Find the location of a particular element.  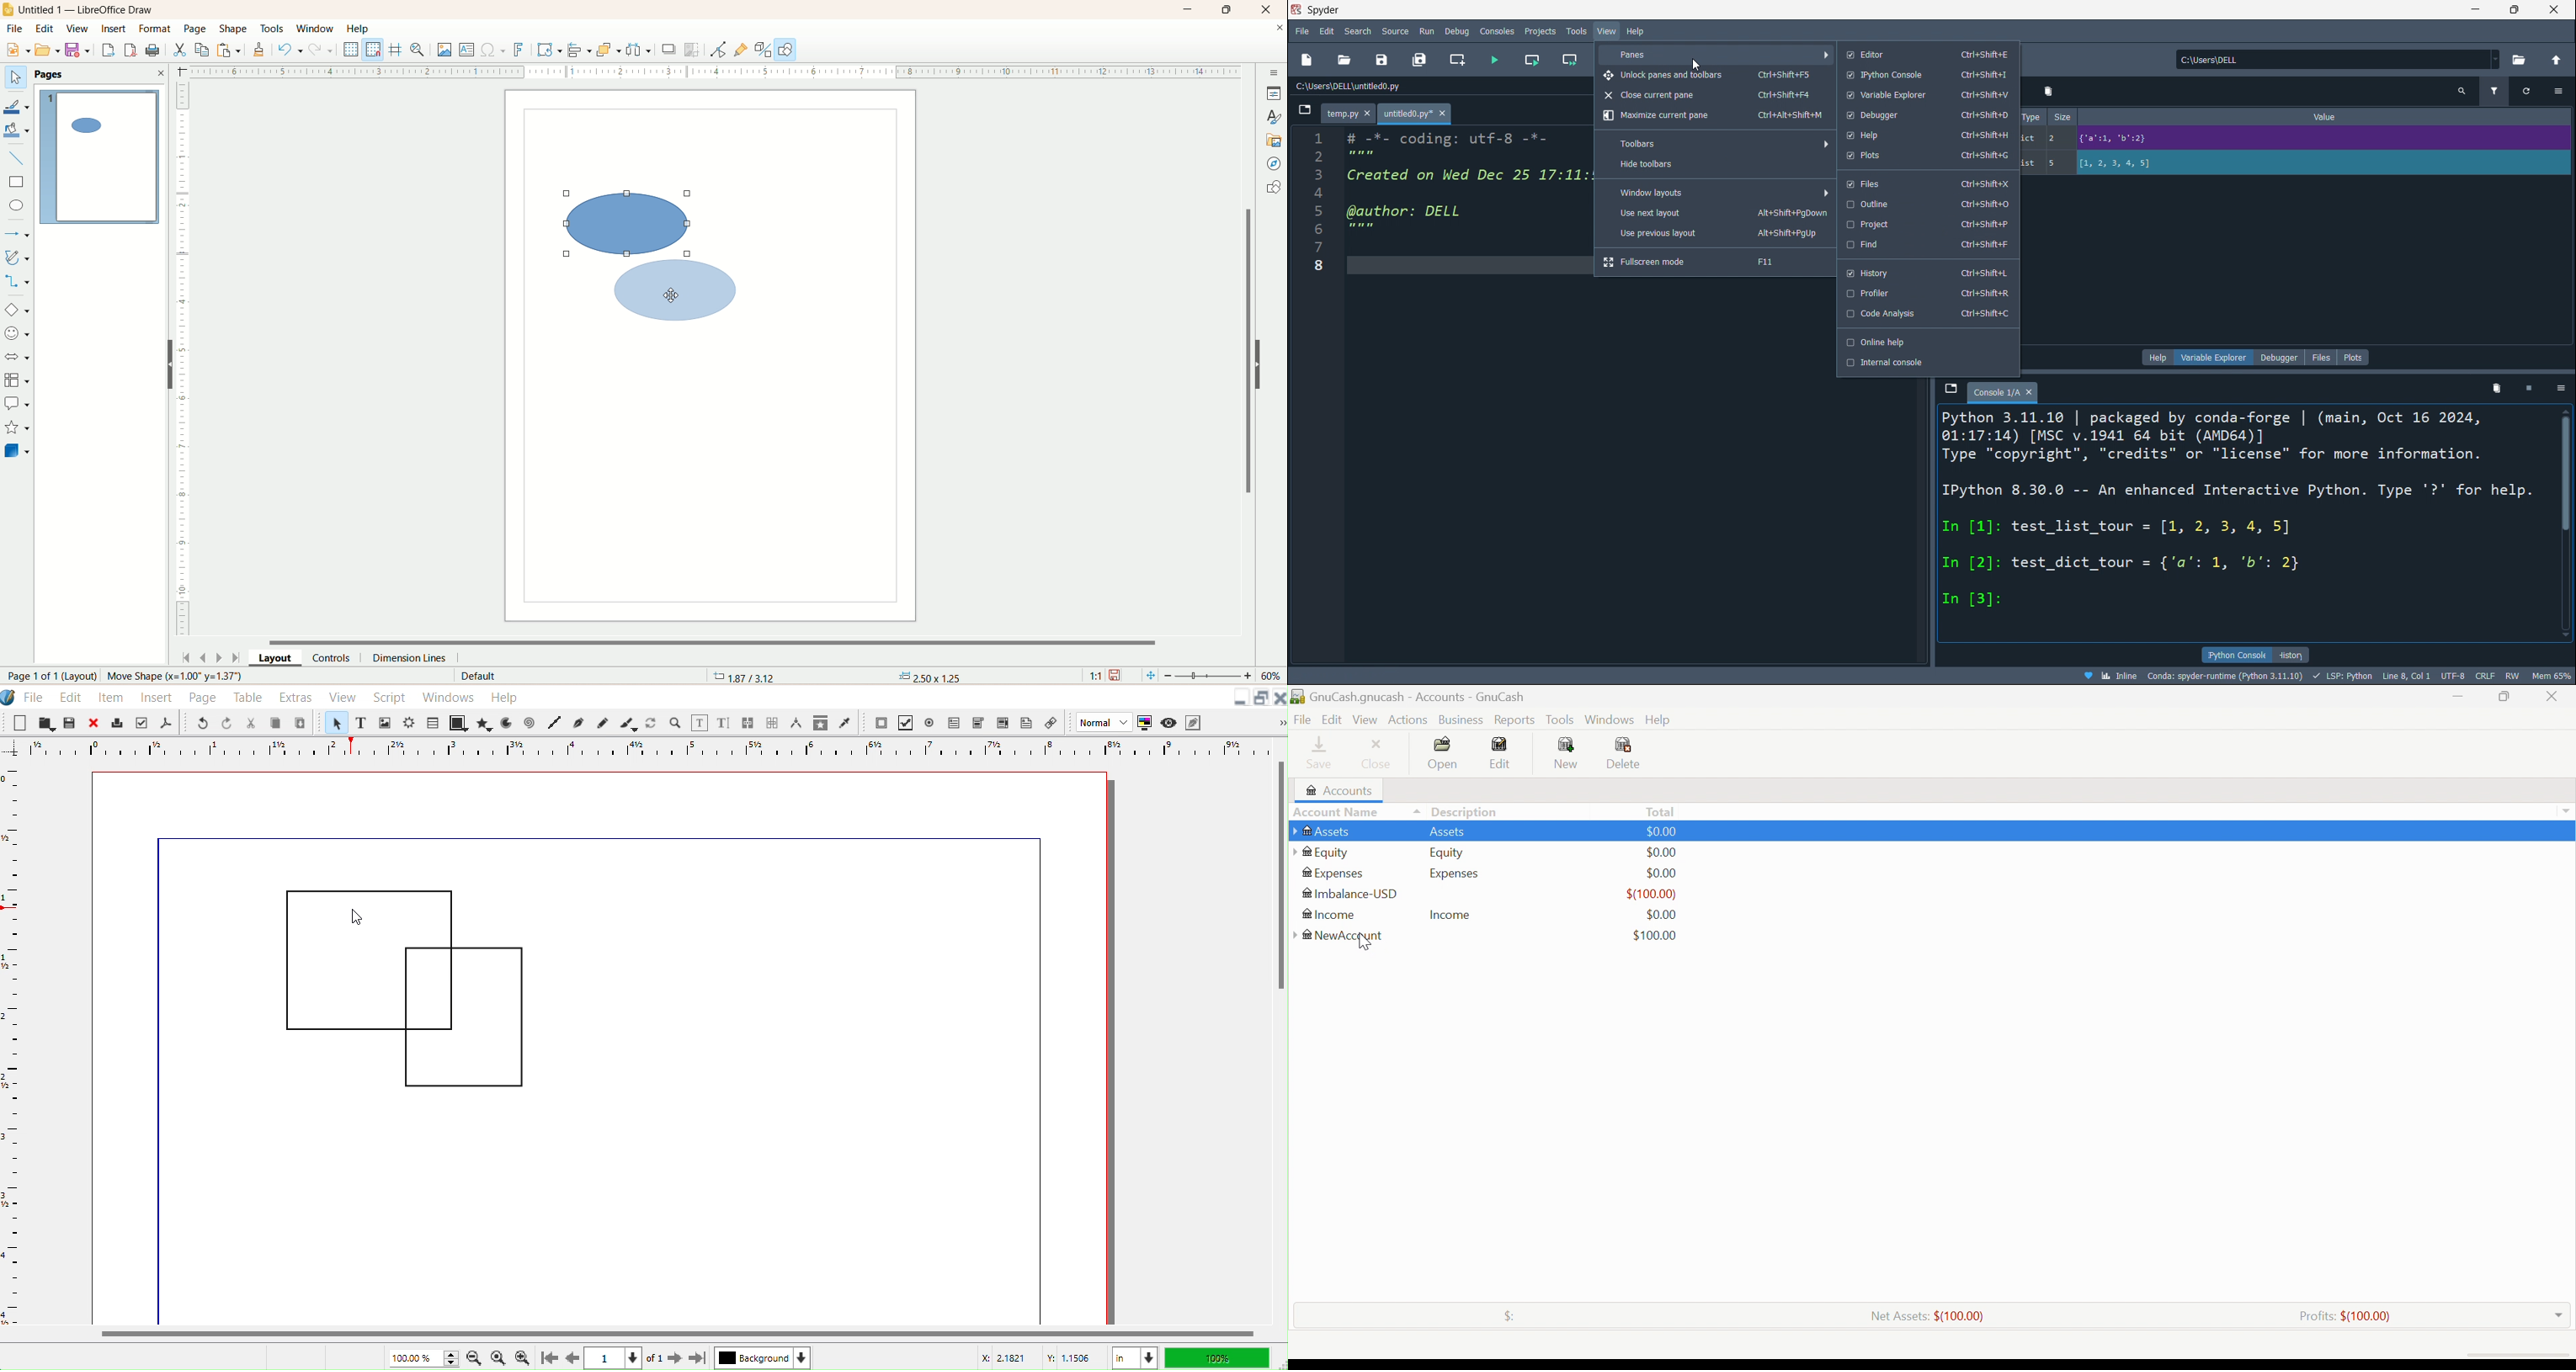

properties is located at coordinates (1274, 92).